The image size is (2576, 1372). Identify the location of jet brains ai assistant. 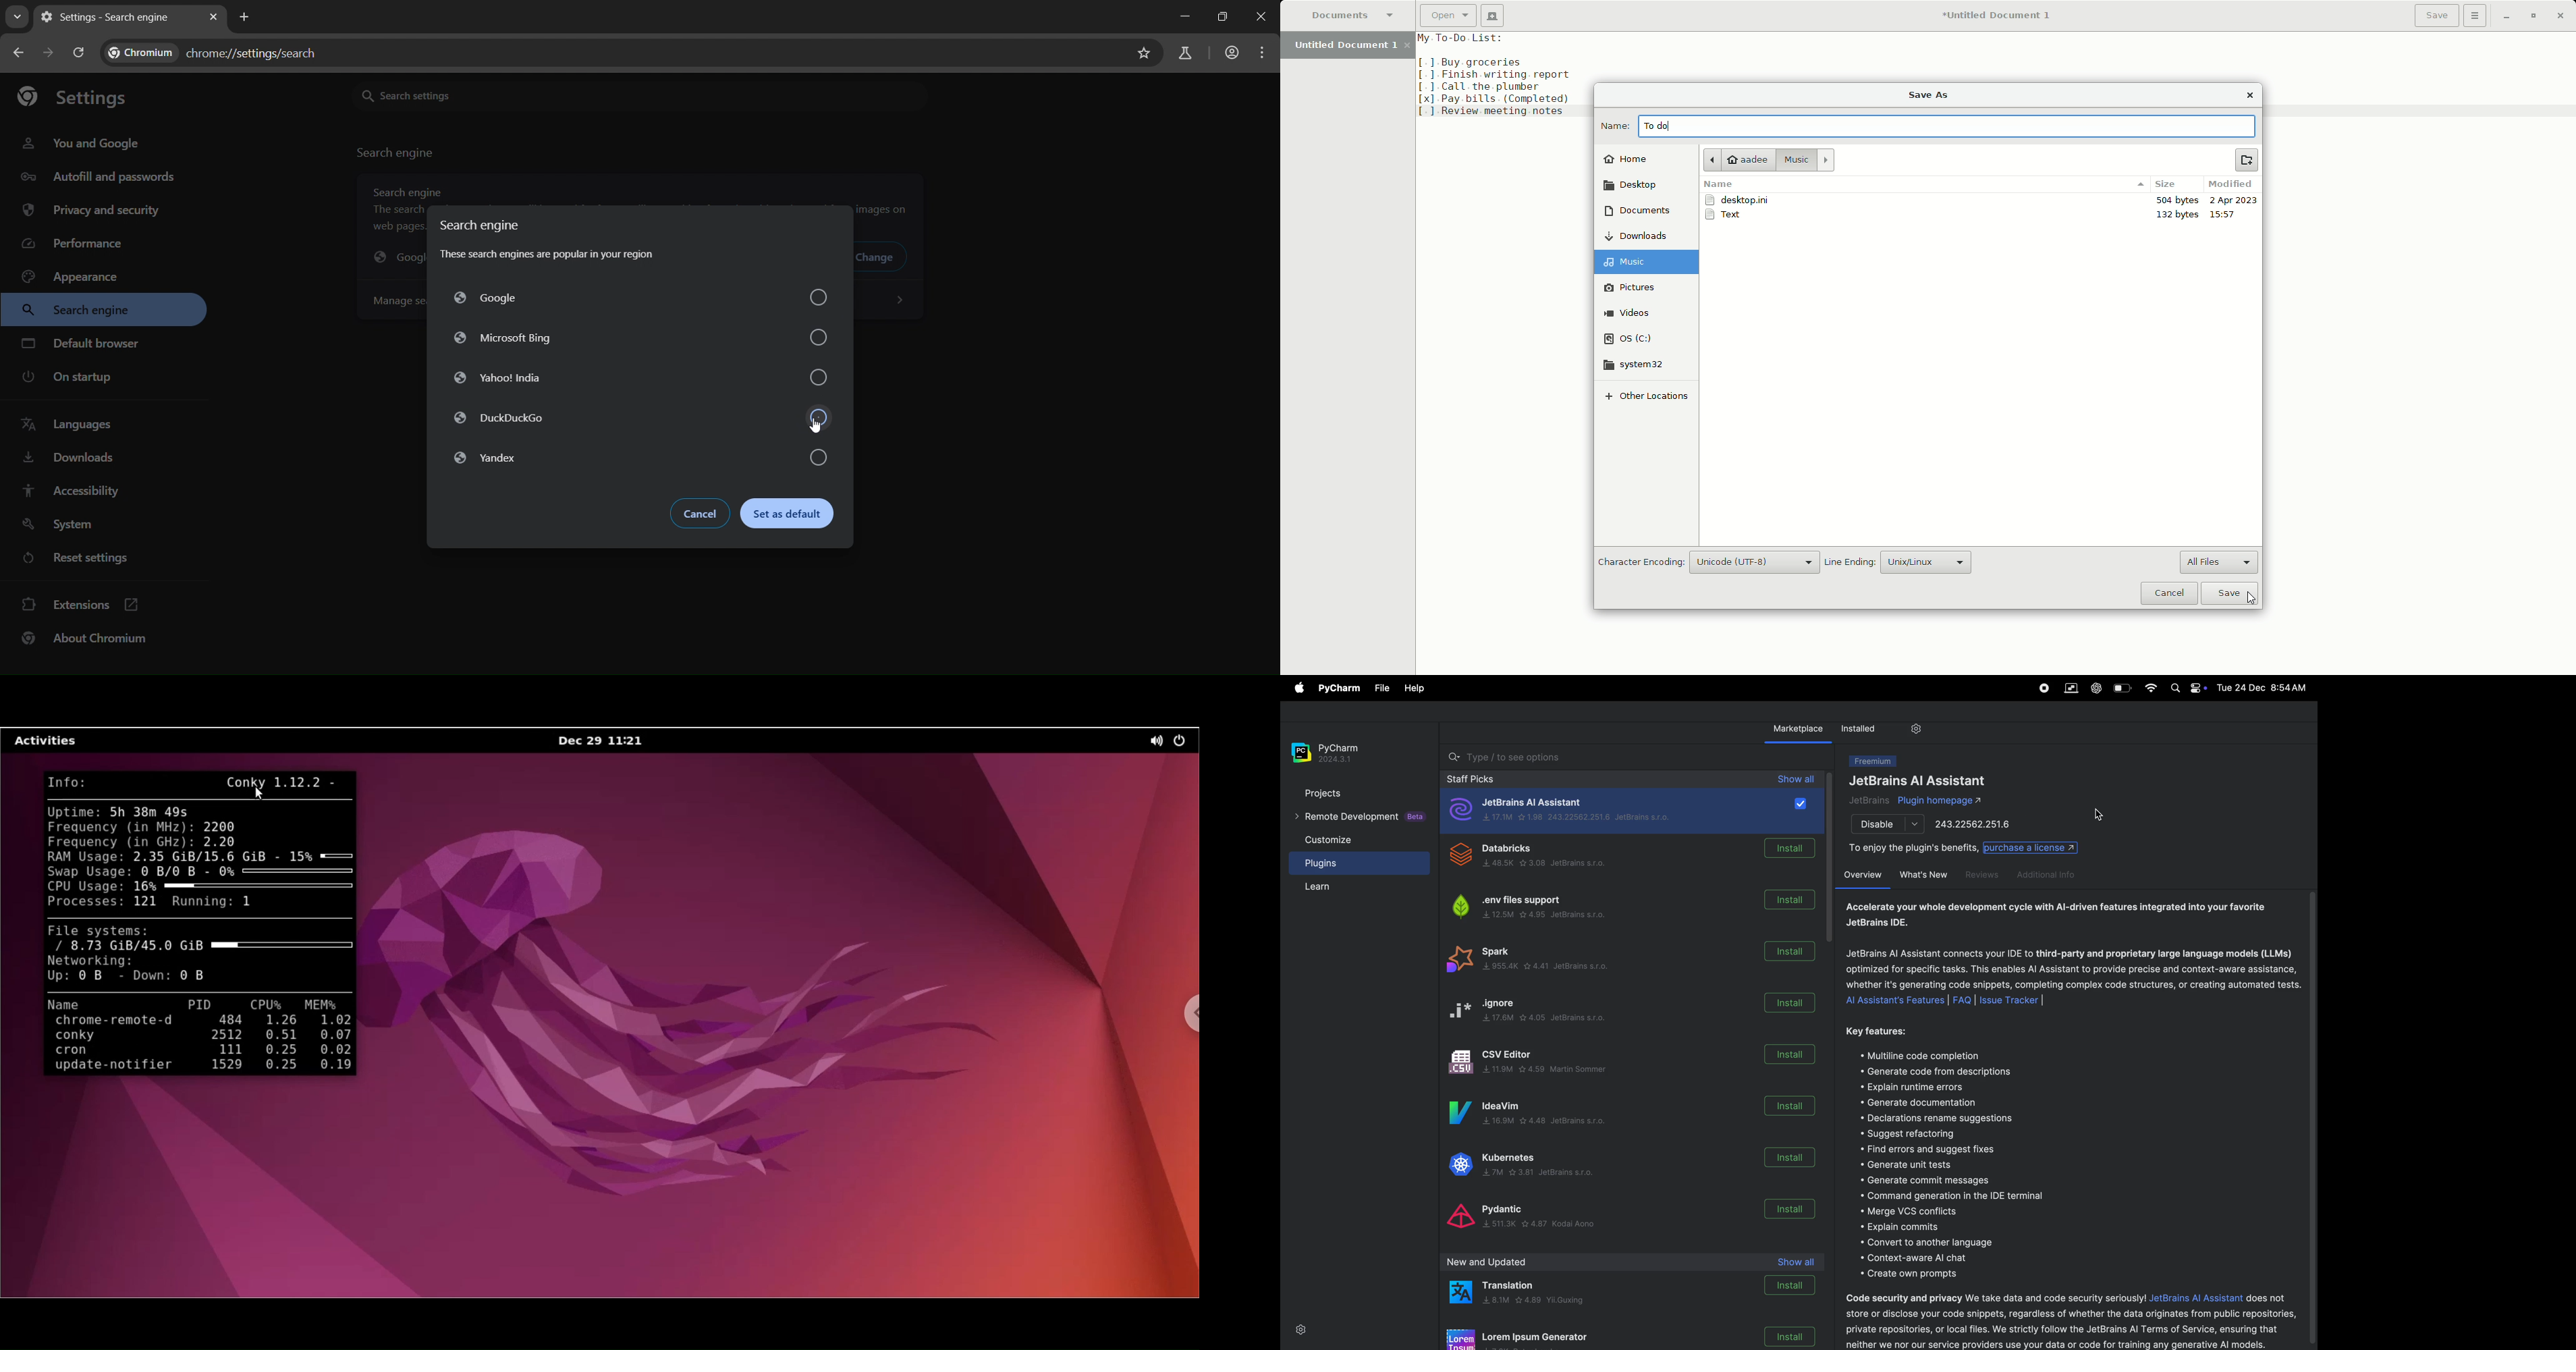
(1948, 779).